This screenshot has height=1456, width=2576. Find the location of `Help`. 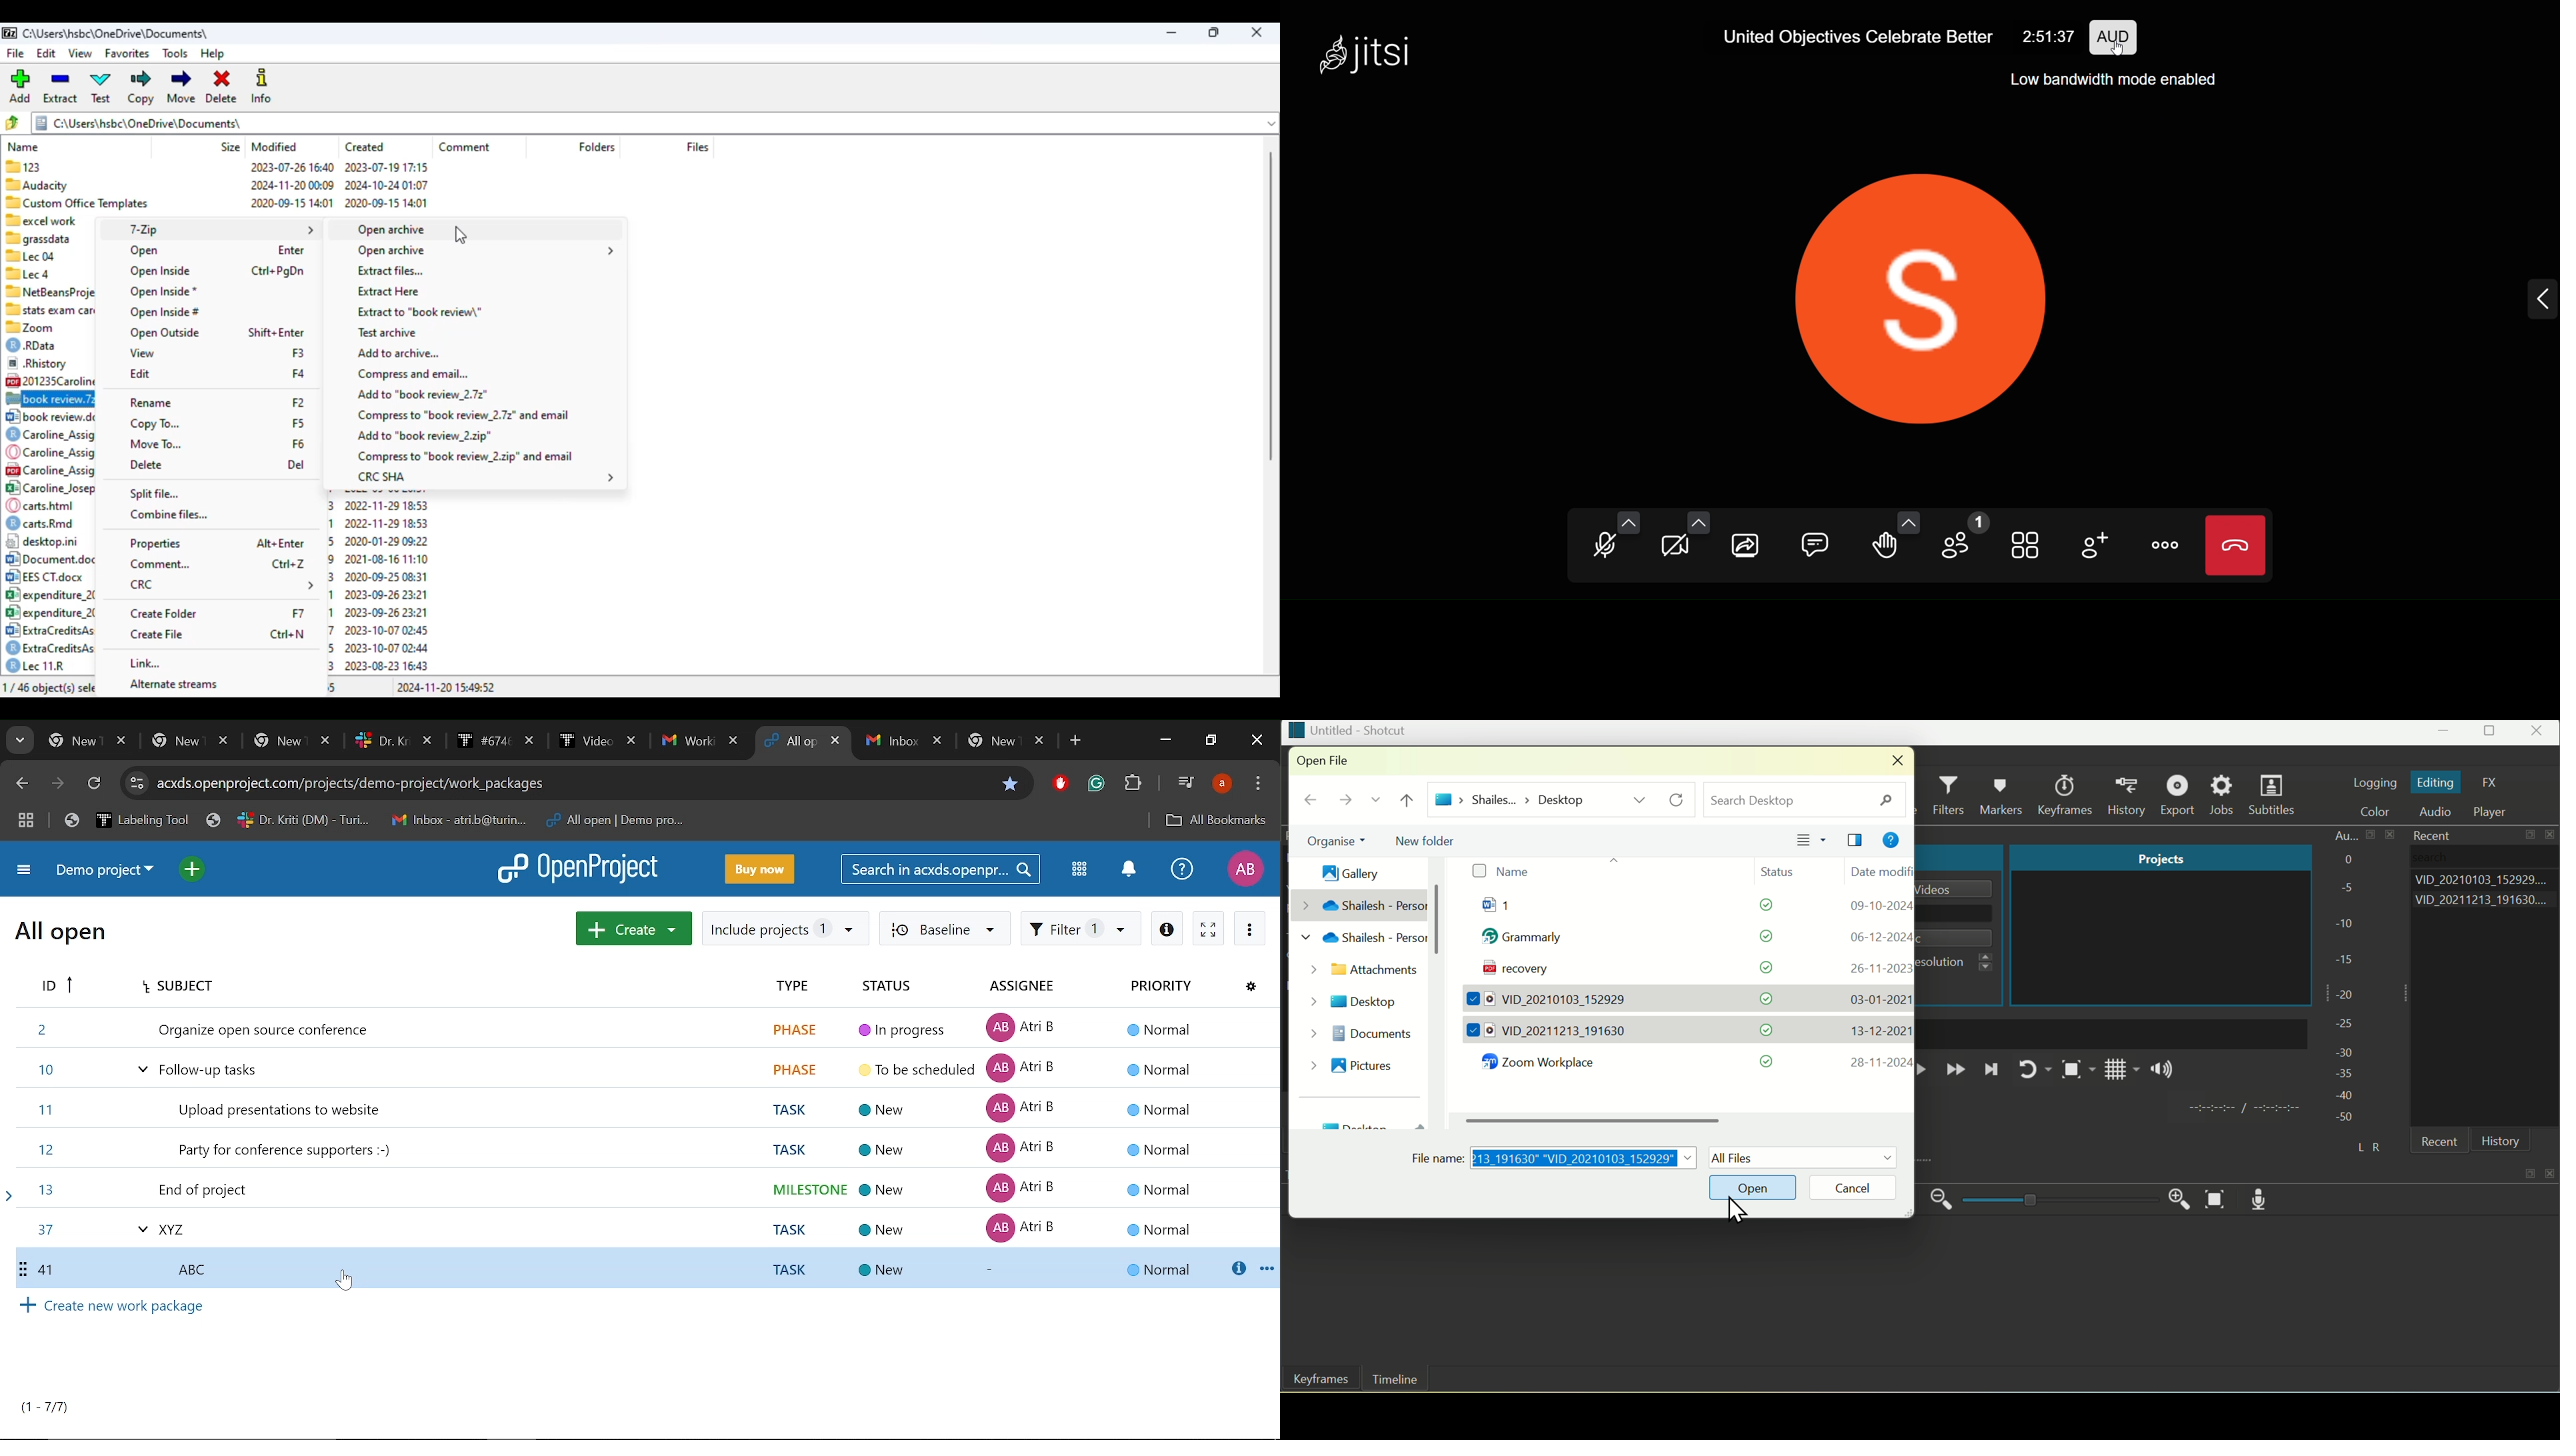

Help is located at coordinates (1890, 842).